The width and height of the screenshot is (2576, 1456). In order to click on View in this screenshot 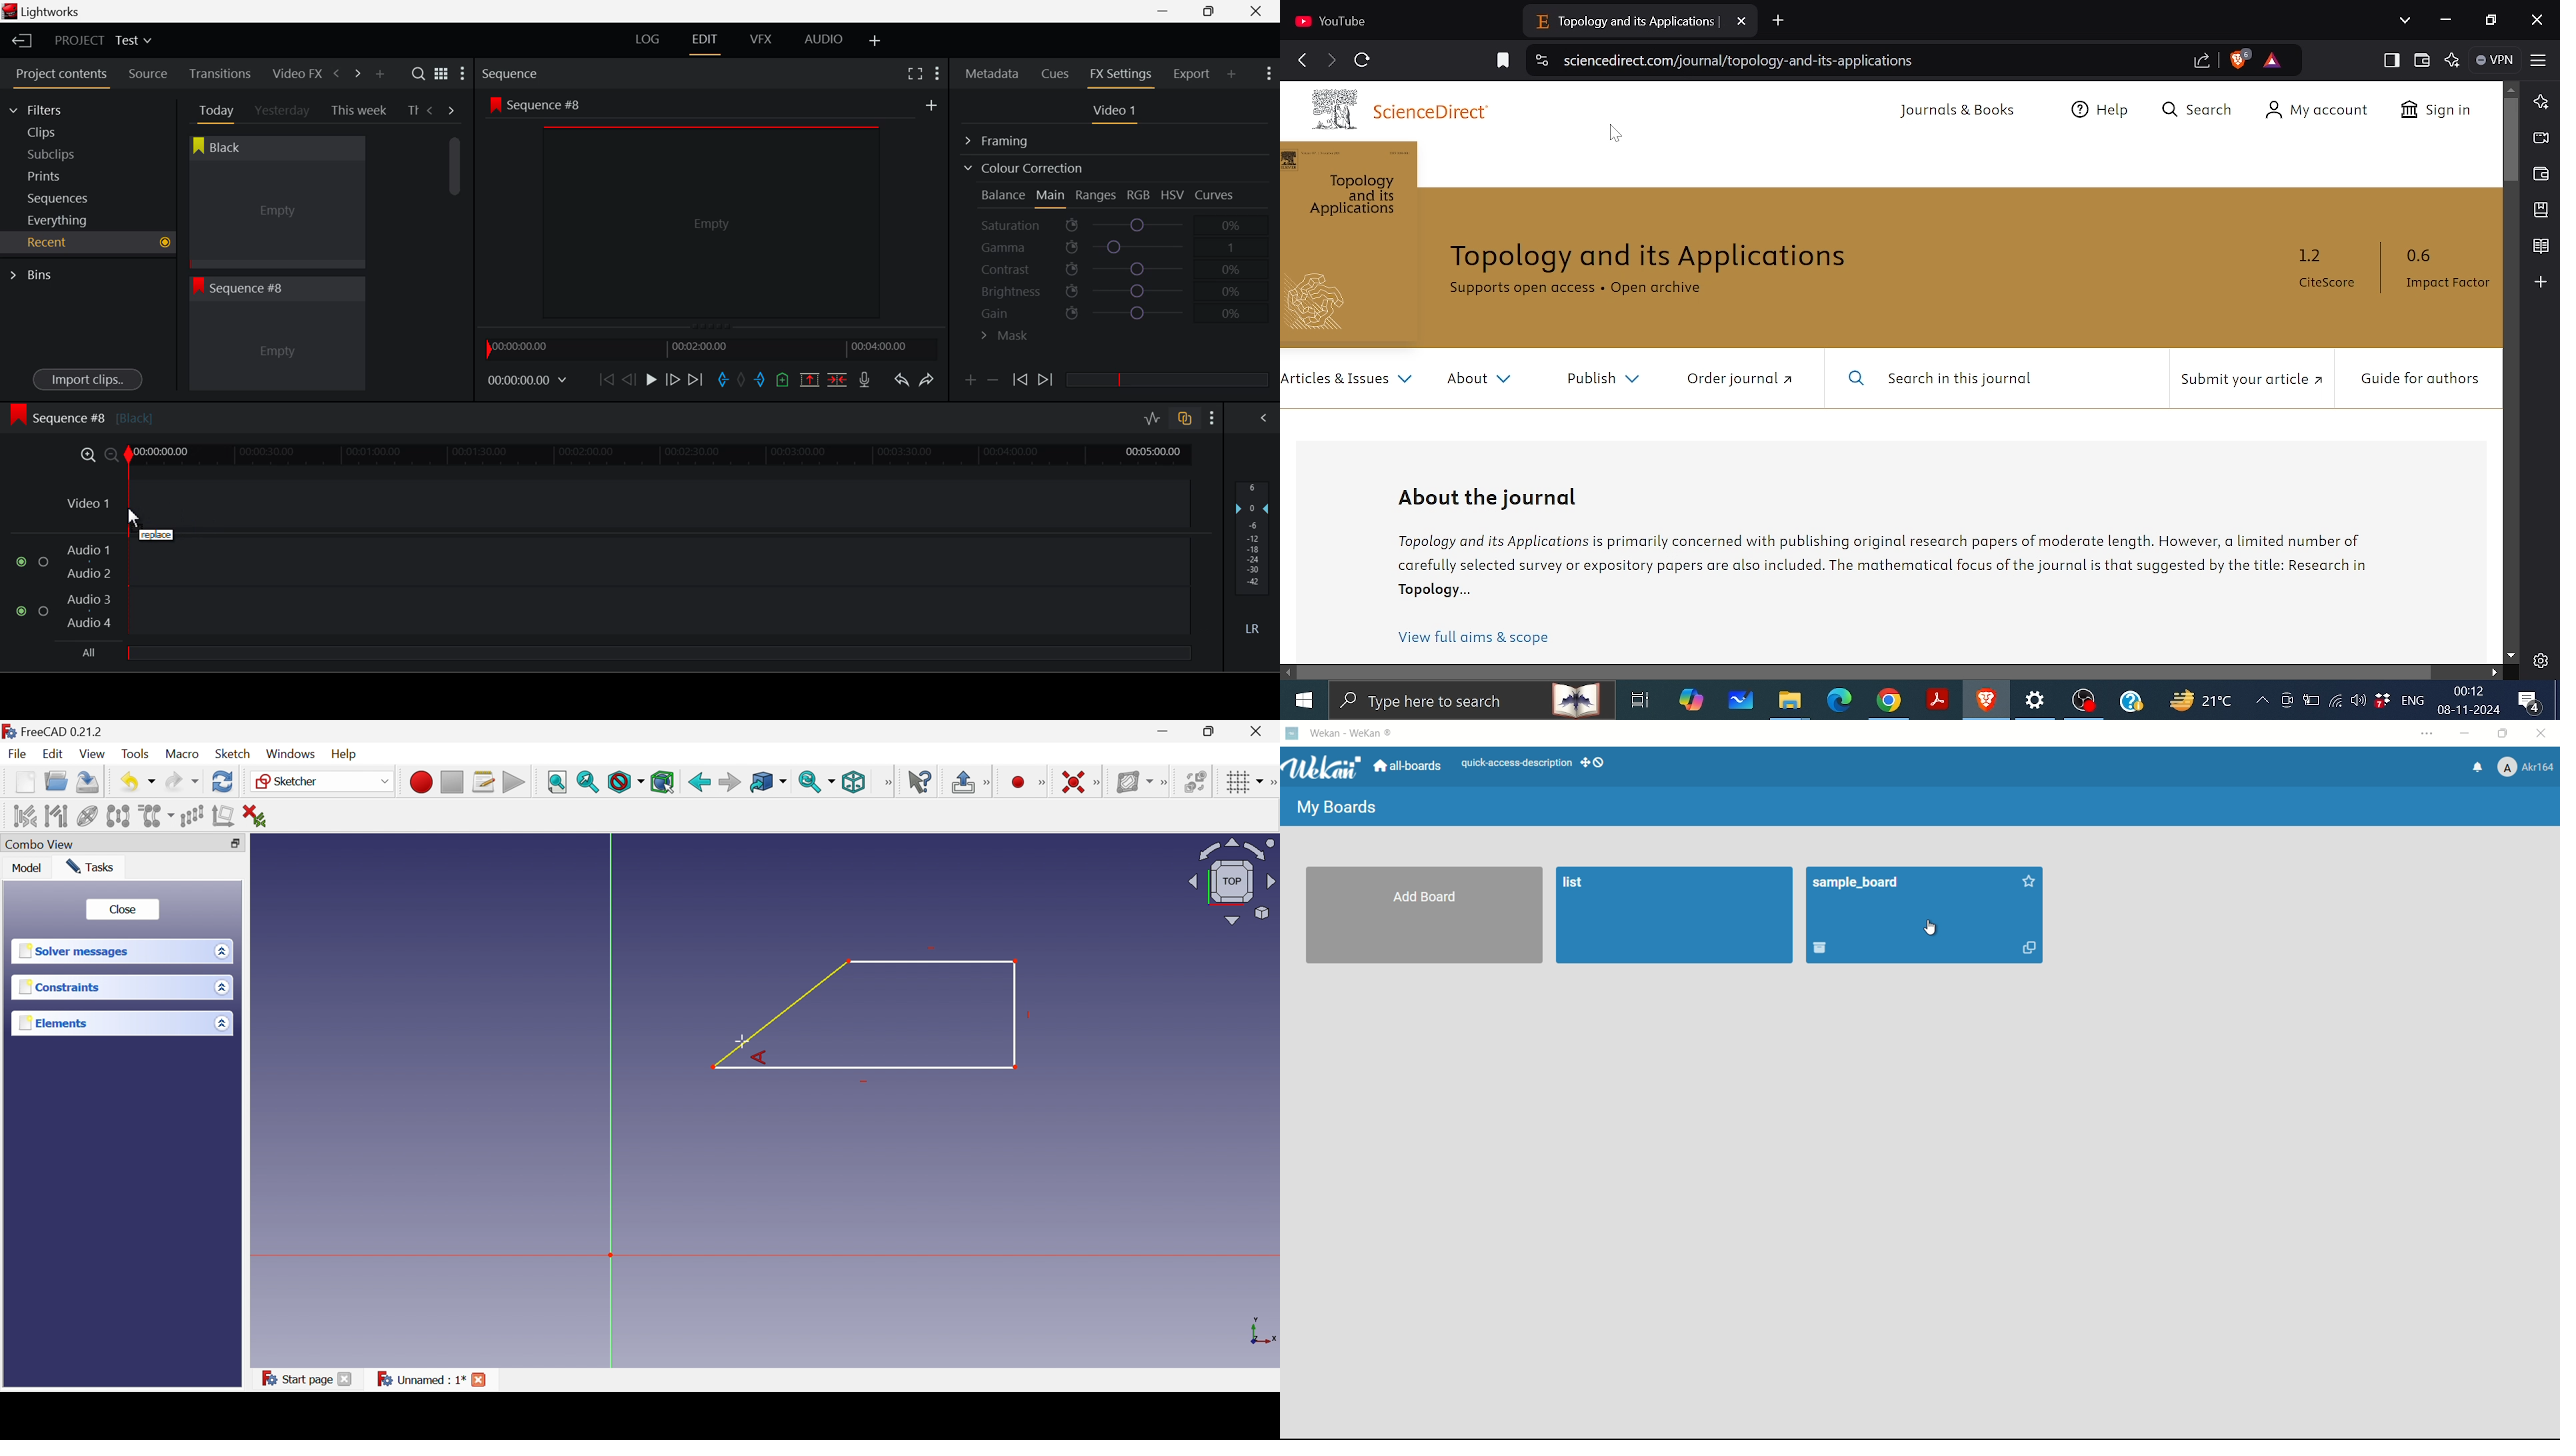, I will do `click(93, 754)`.